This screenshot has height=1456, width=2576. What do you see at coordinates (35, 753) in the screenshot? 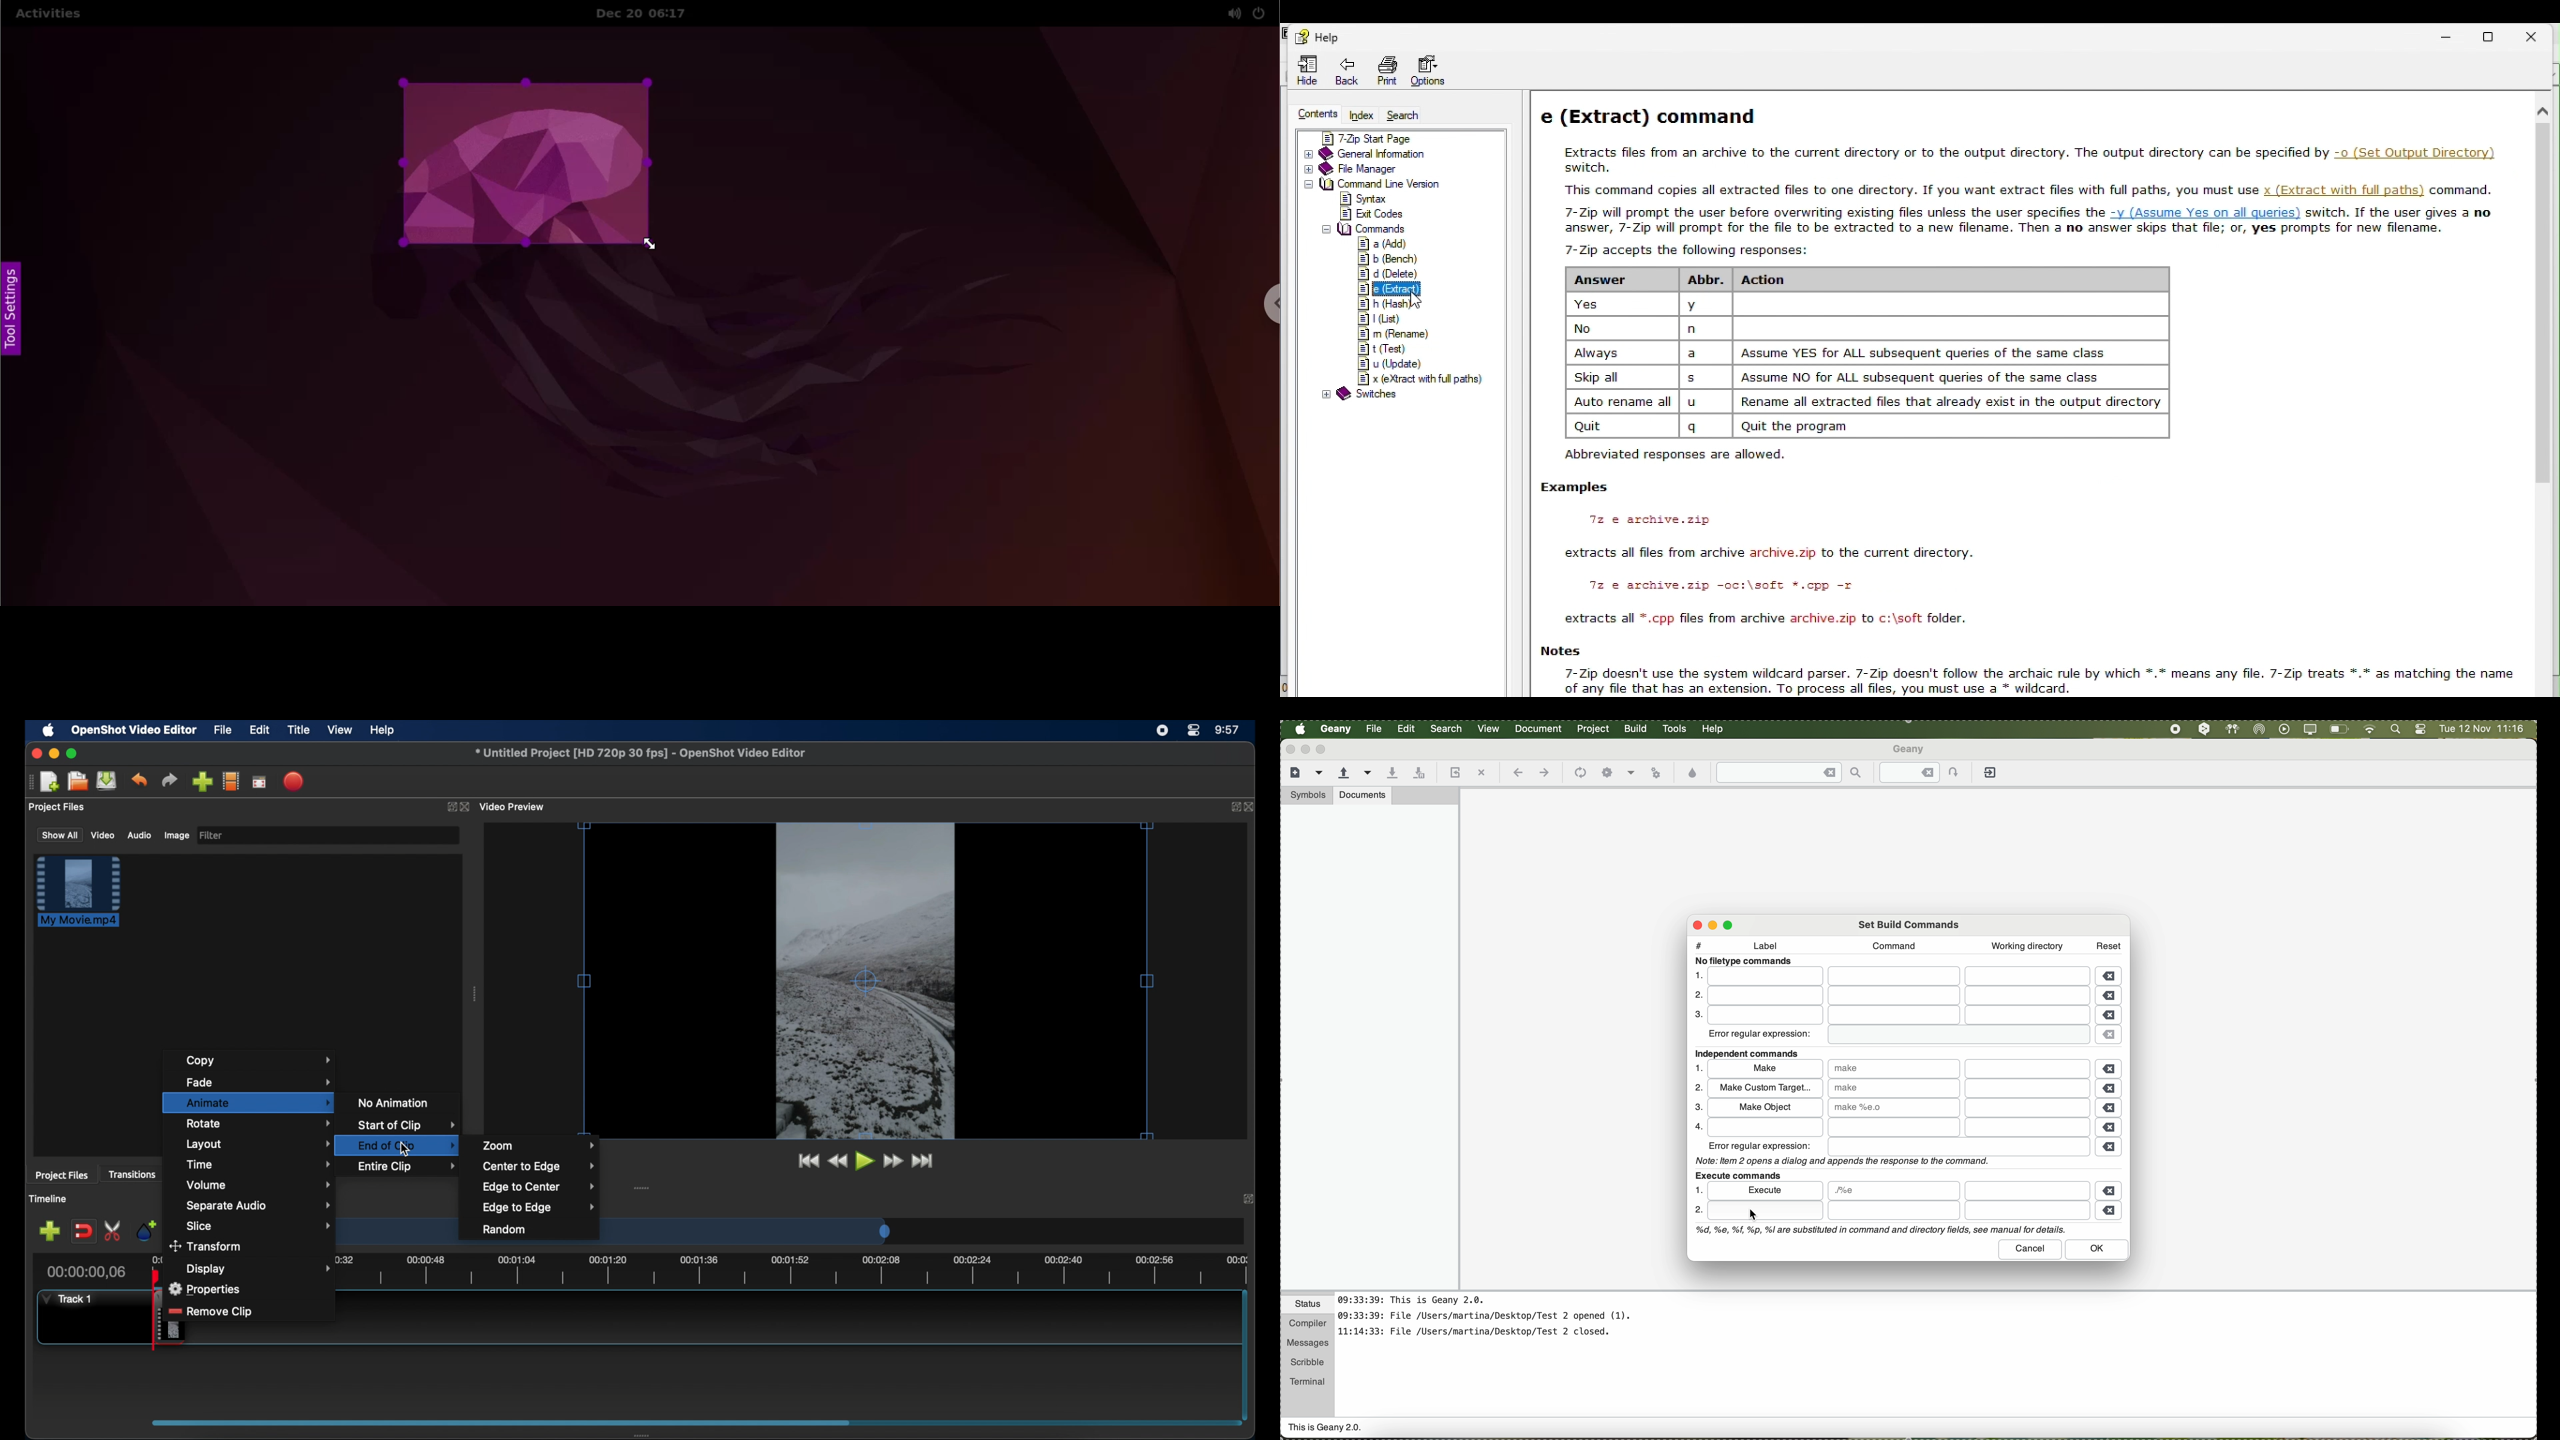
I see `close` at bounding box center [35, 753].